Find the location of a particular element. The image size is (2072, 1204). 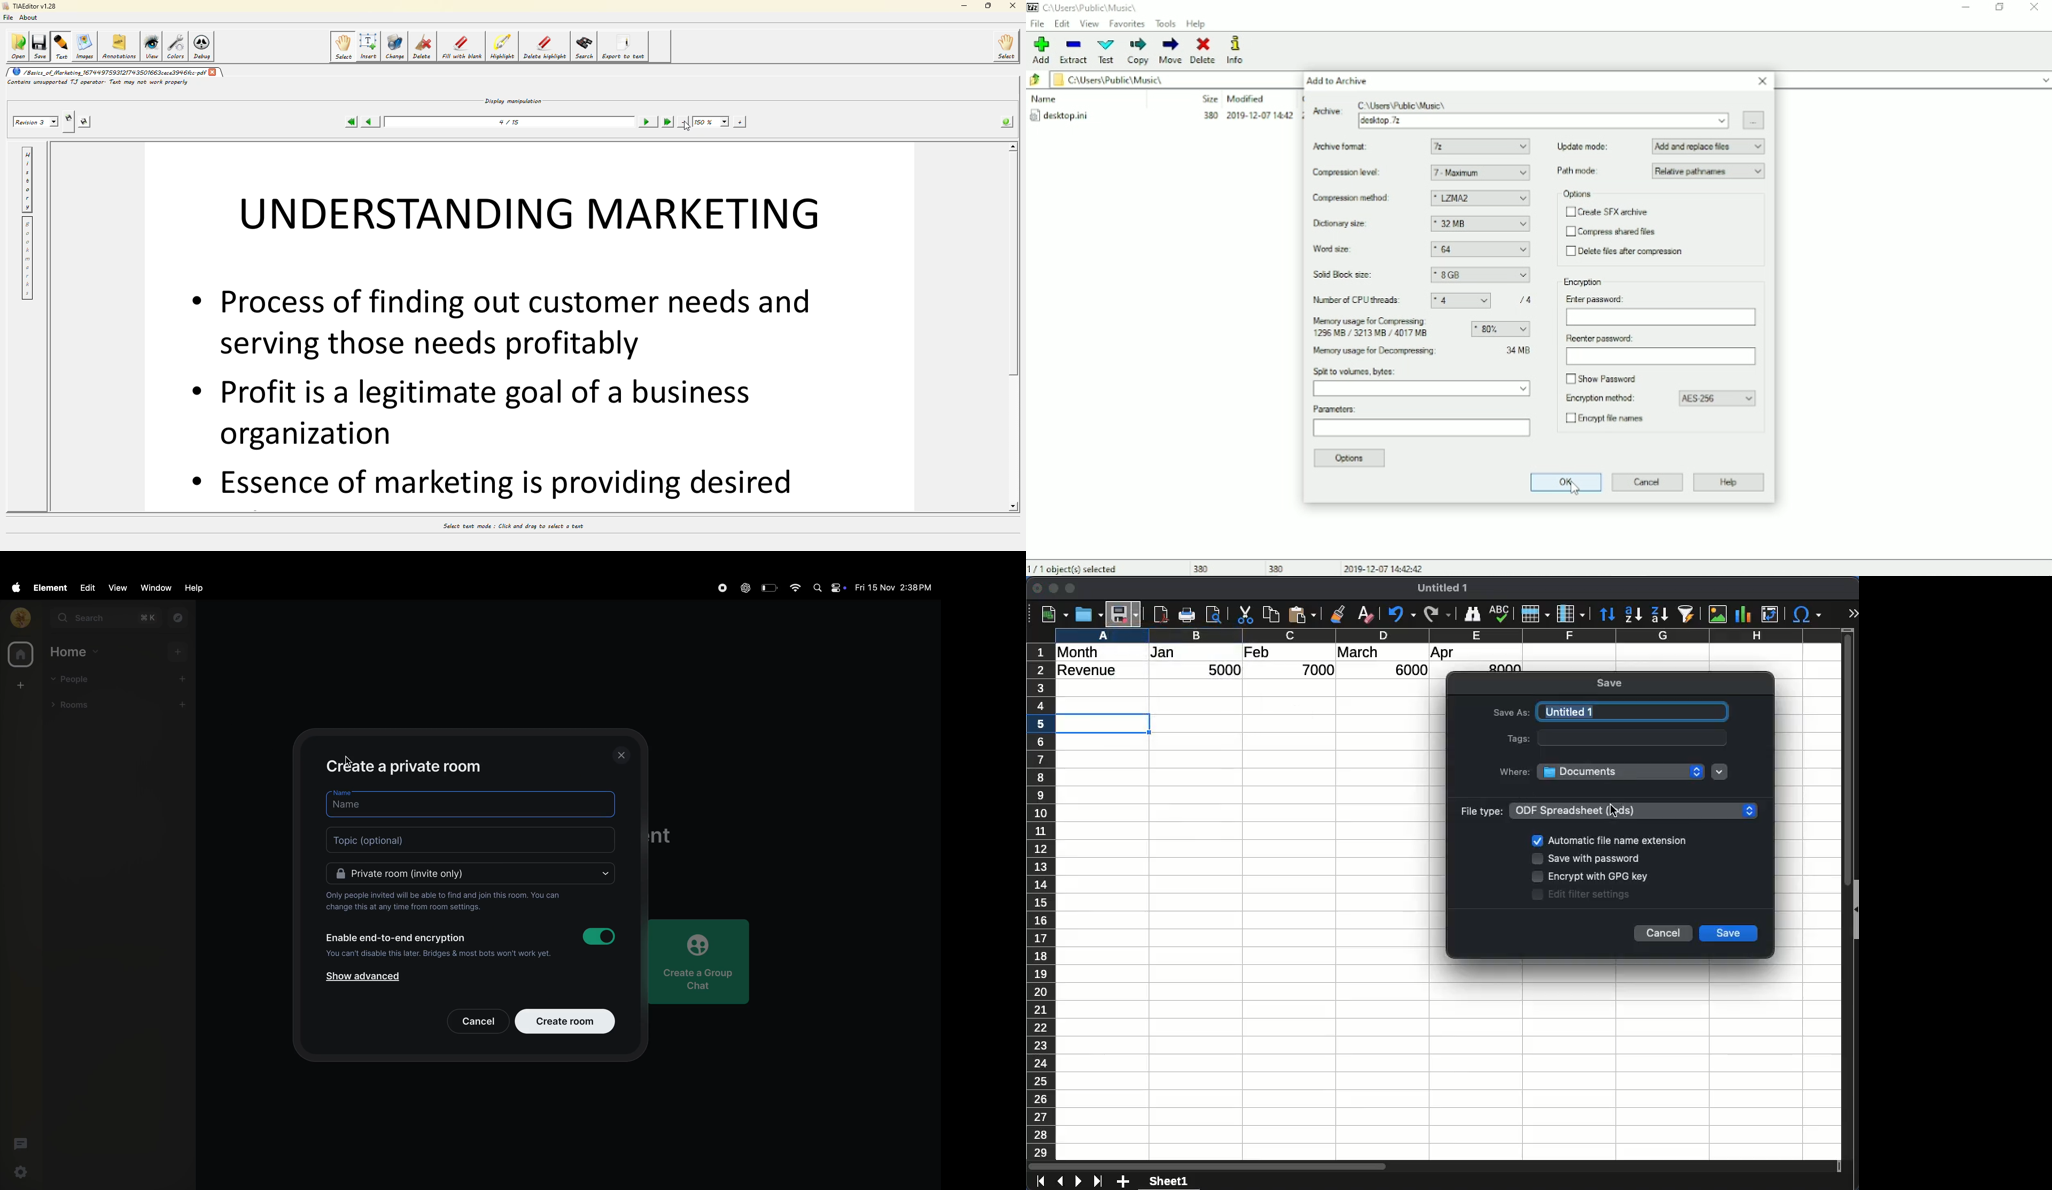

cancel is located at coordinates (479, 1021).